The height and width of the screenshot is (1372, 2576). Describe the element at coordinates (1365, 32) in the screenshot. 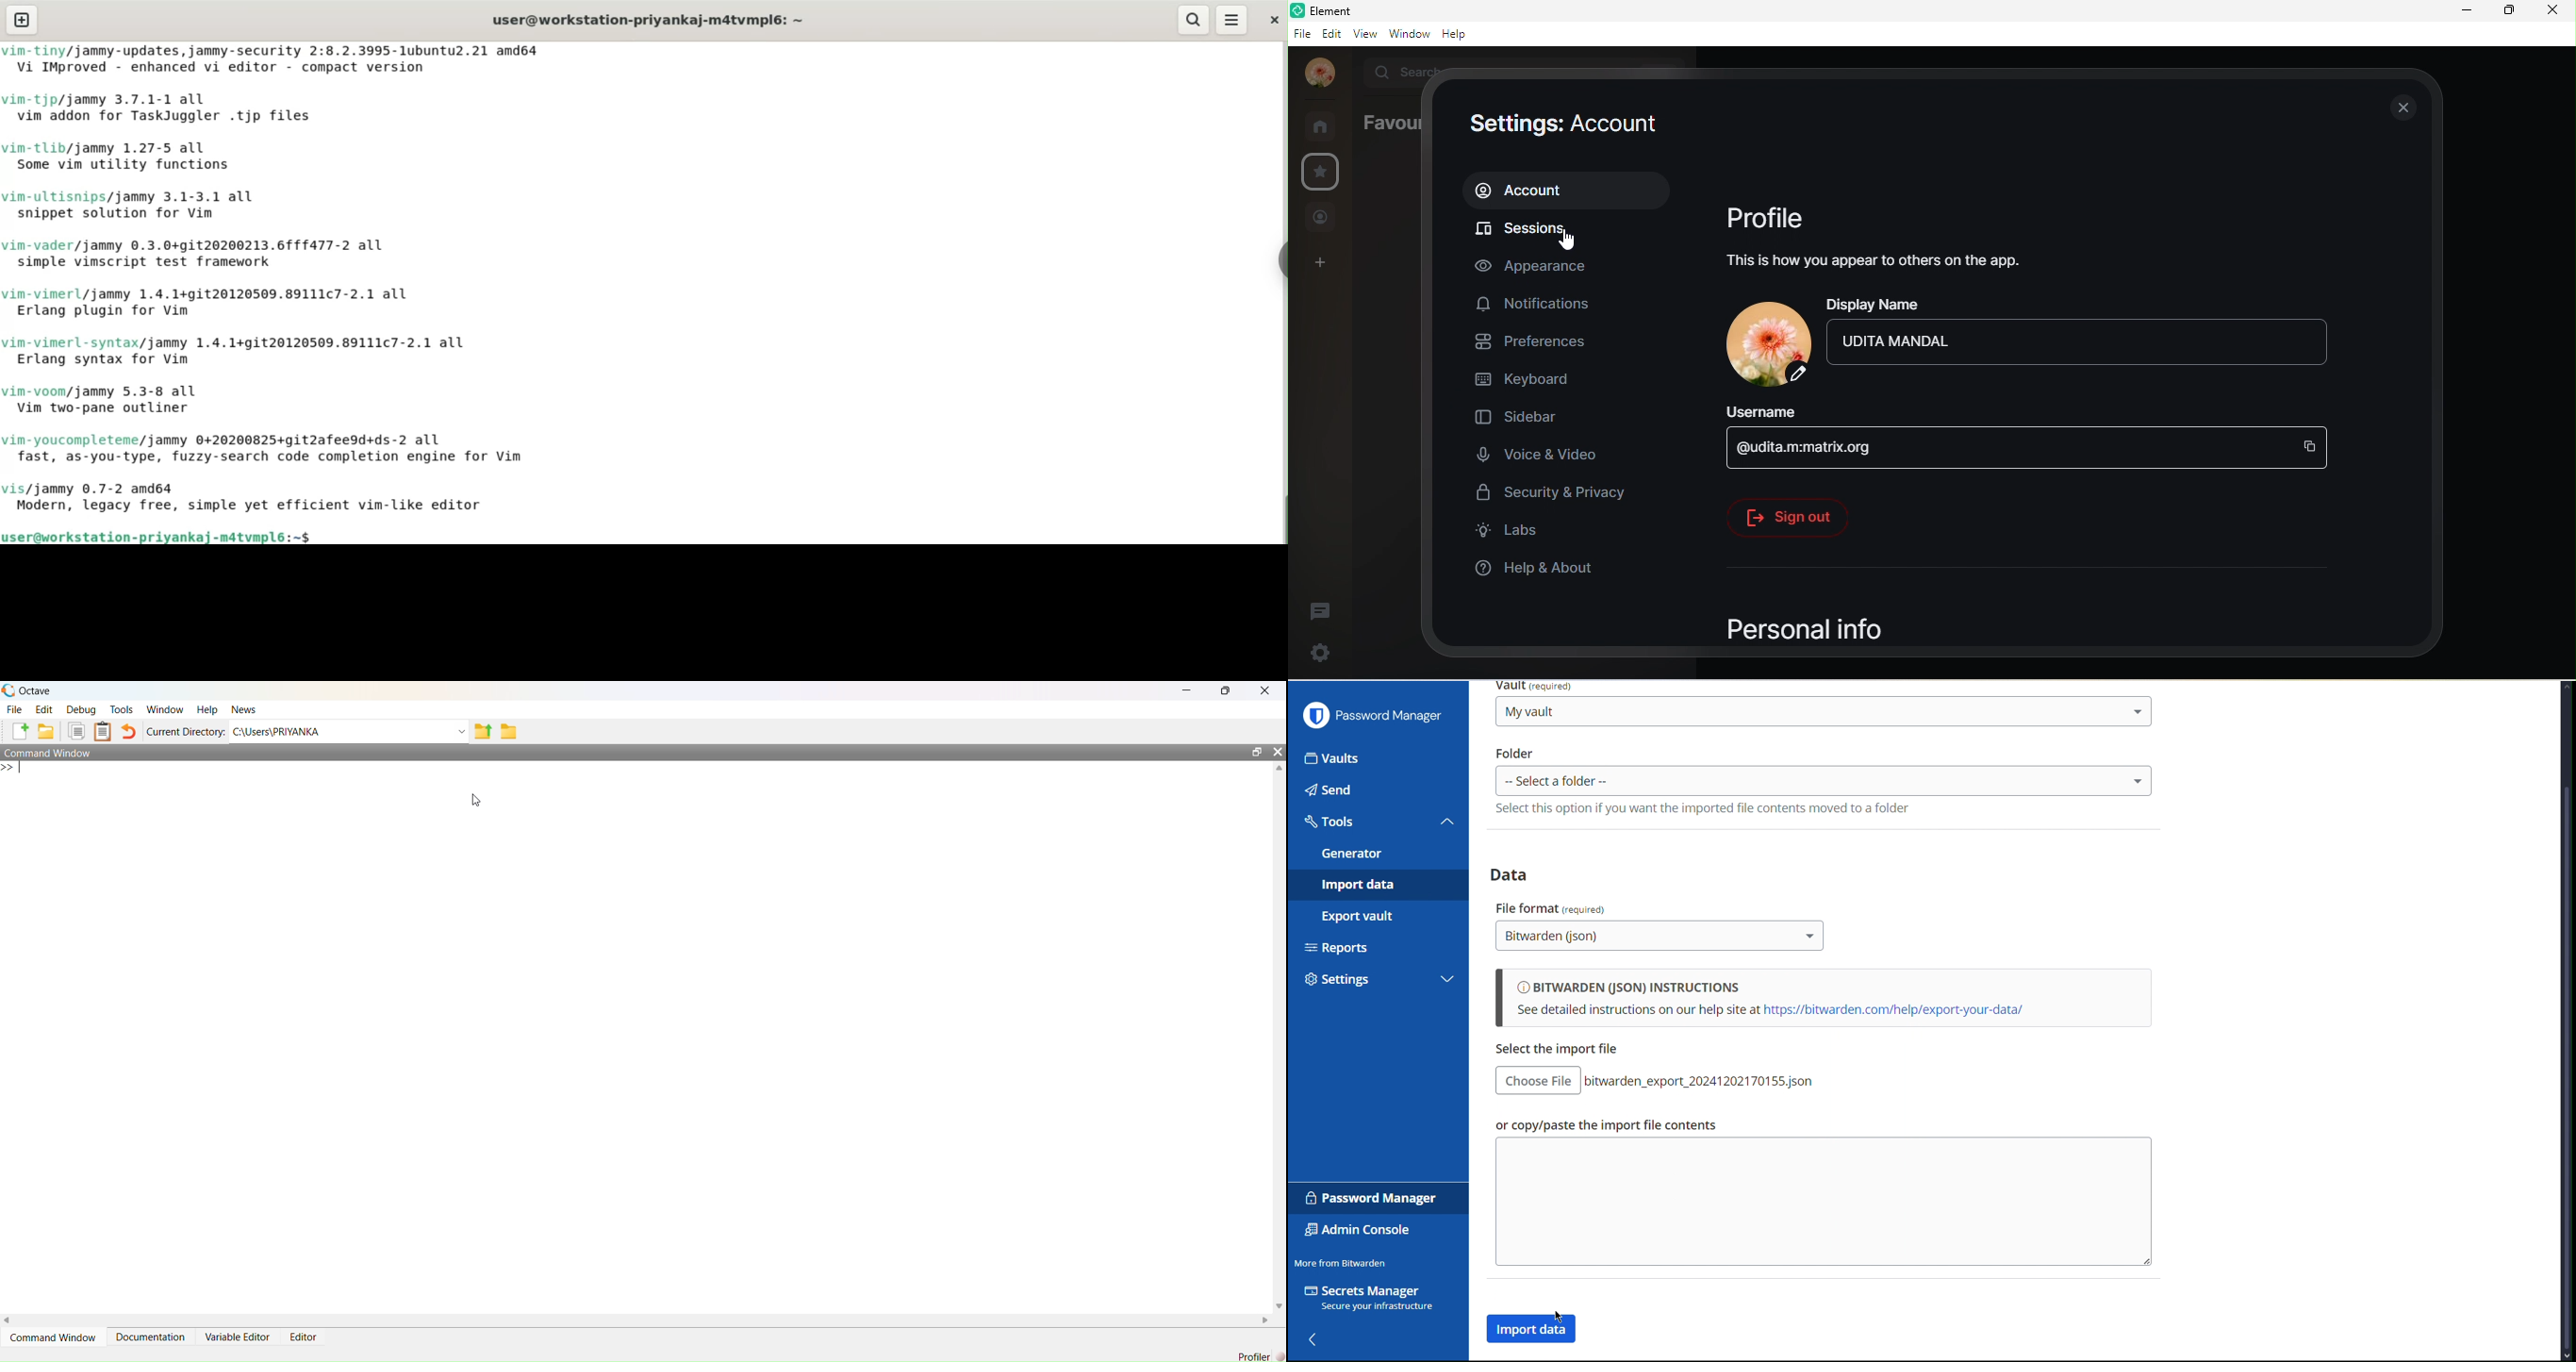

I see `view` at that location.